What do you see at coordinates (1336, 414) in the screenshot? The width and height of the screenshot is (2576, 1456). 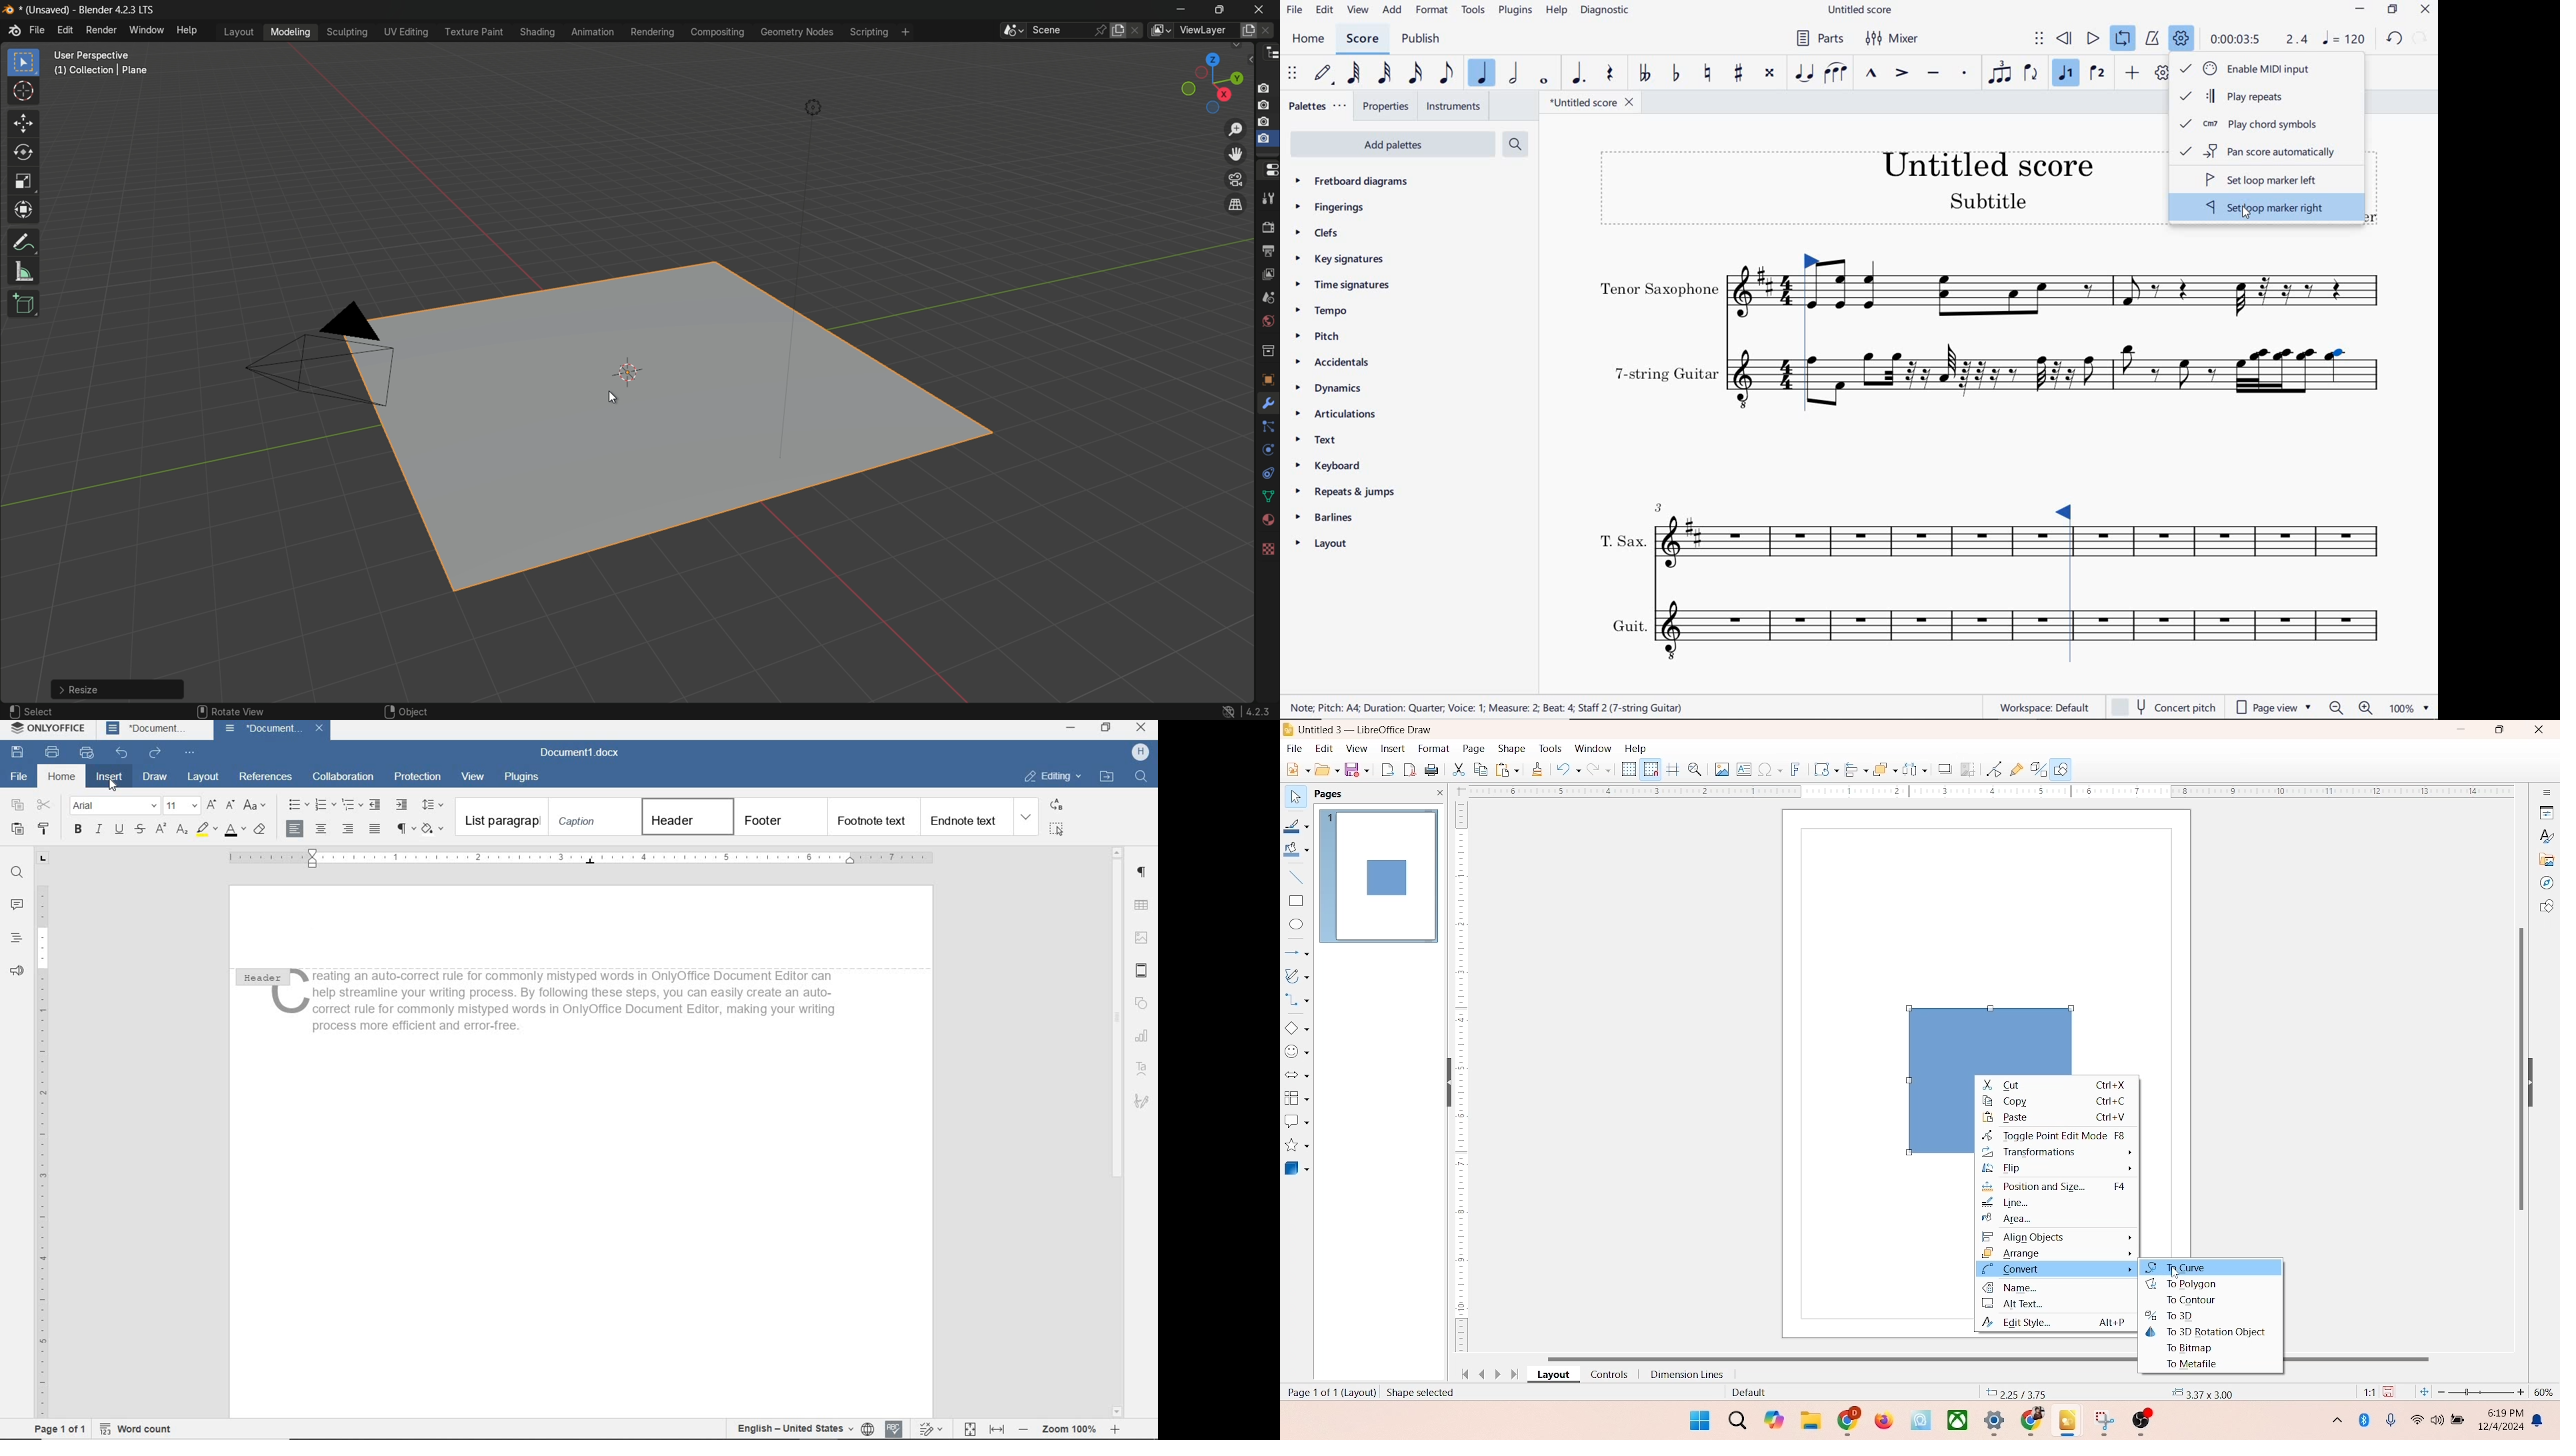 I see `ARTICULATIONS` at bounding box center [1336, 414].